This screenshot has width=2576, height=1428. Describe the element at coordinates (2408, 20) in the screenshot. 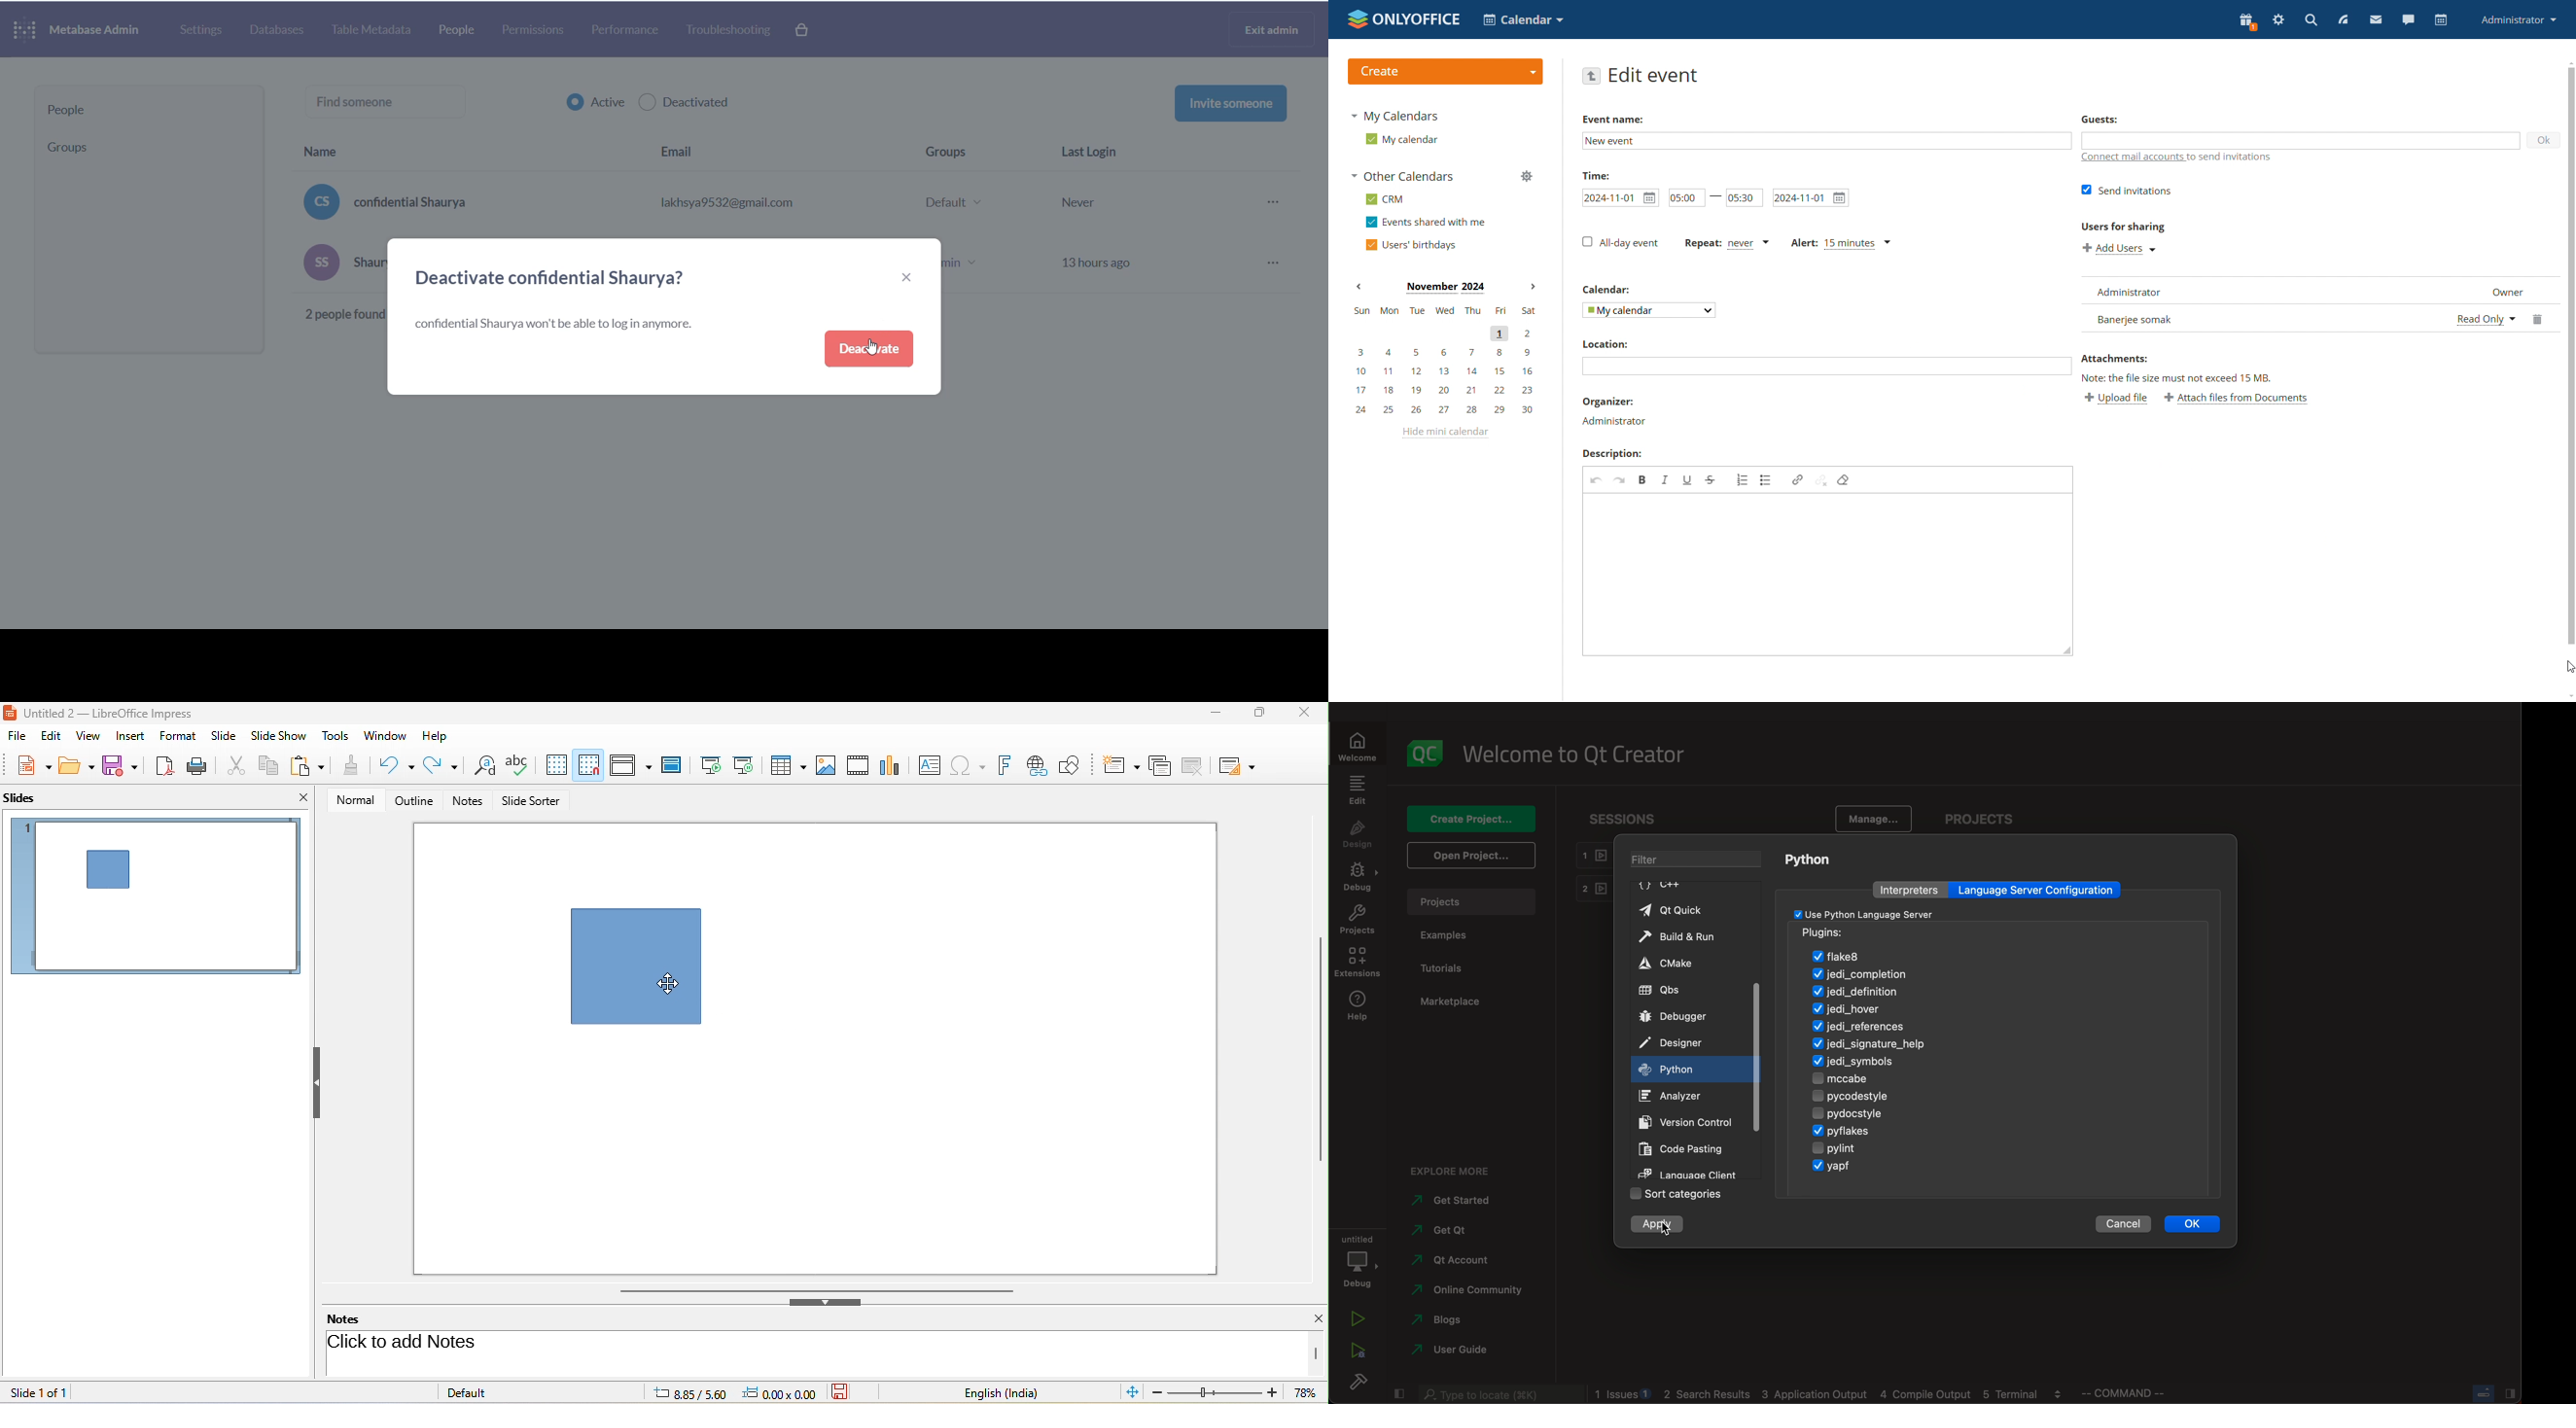

I see `talk` at that location.